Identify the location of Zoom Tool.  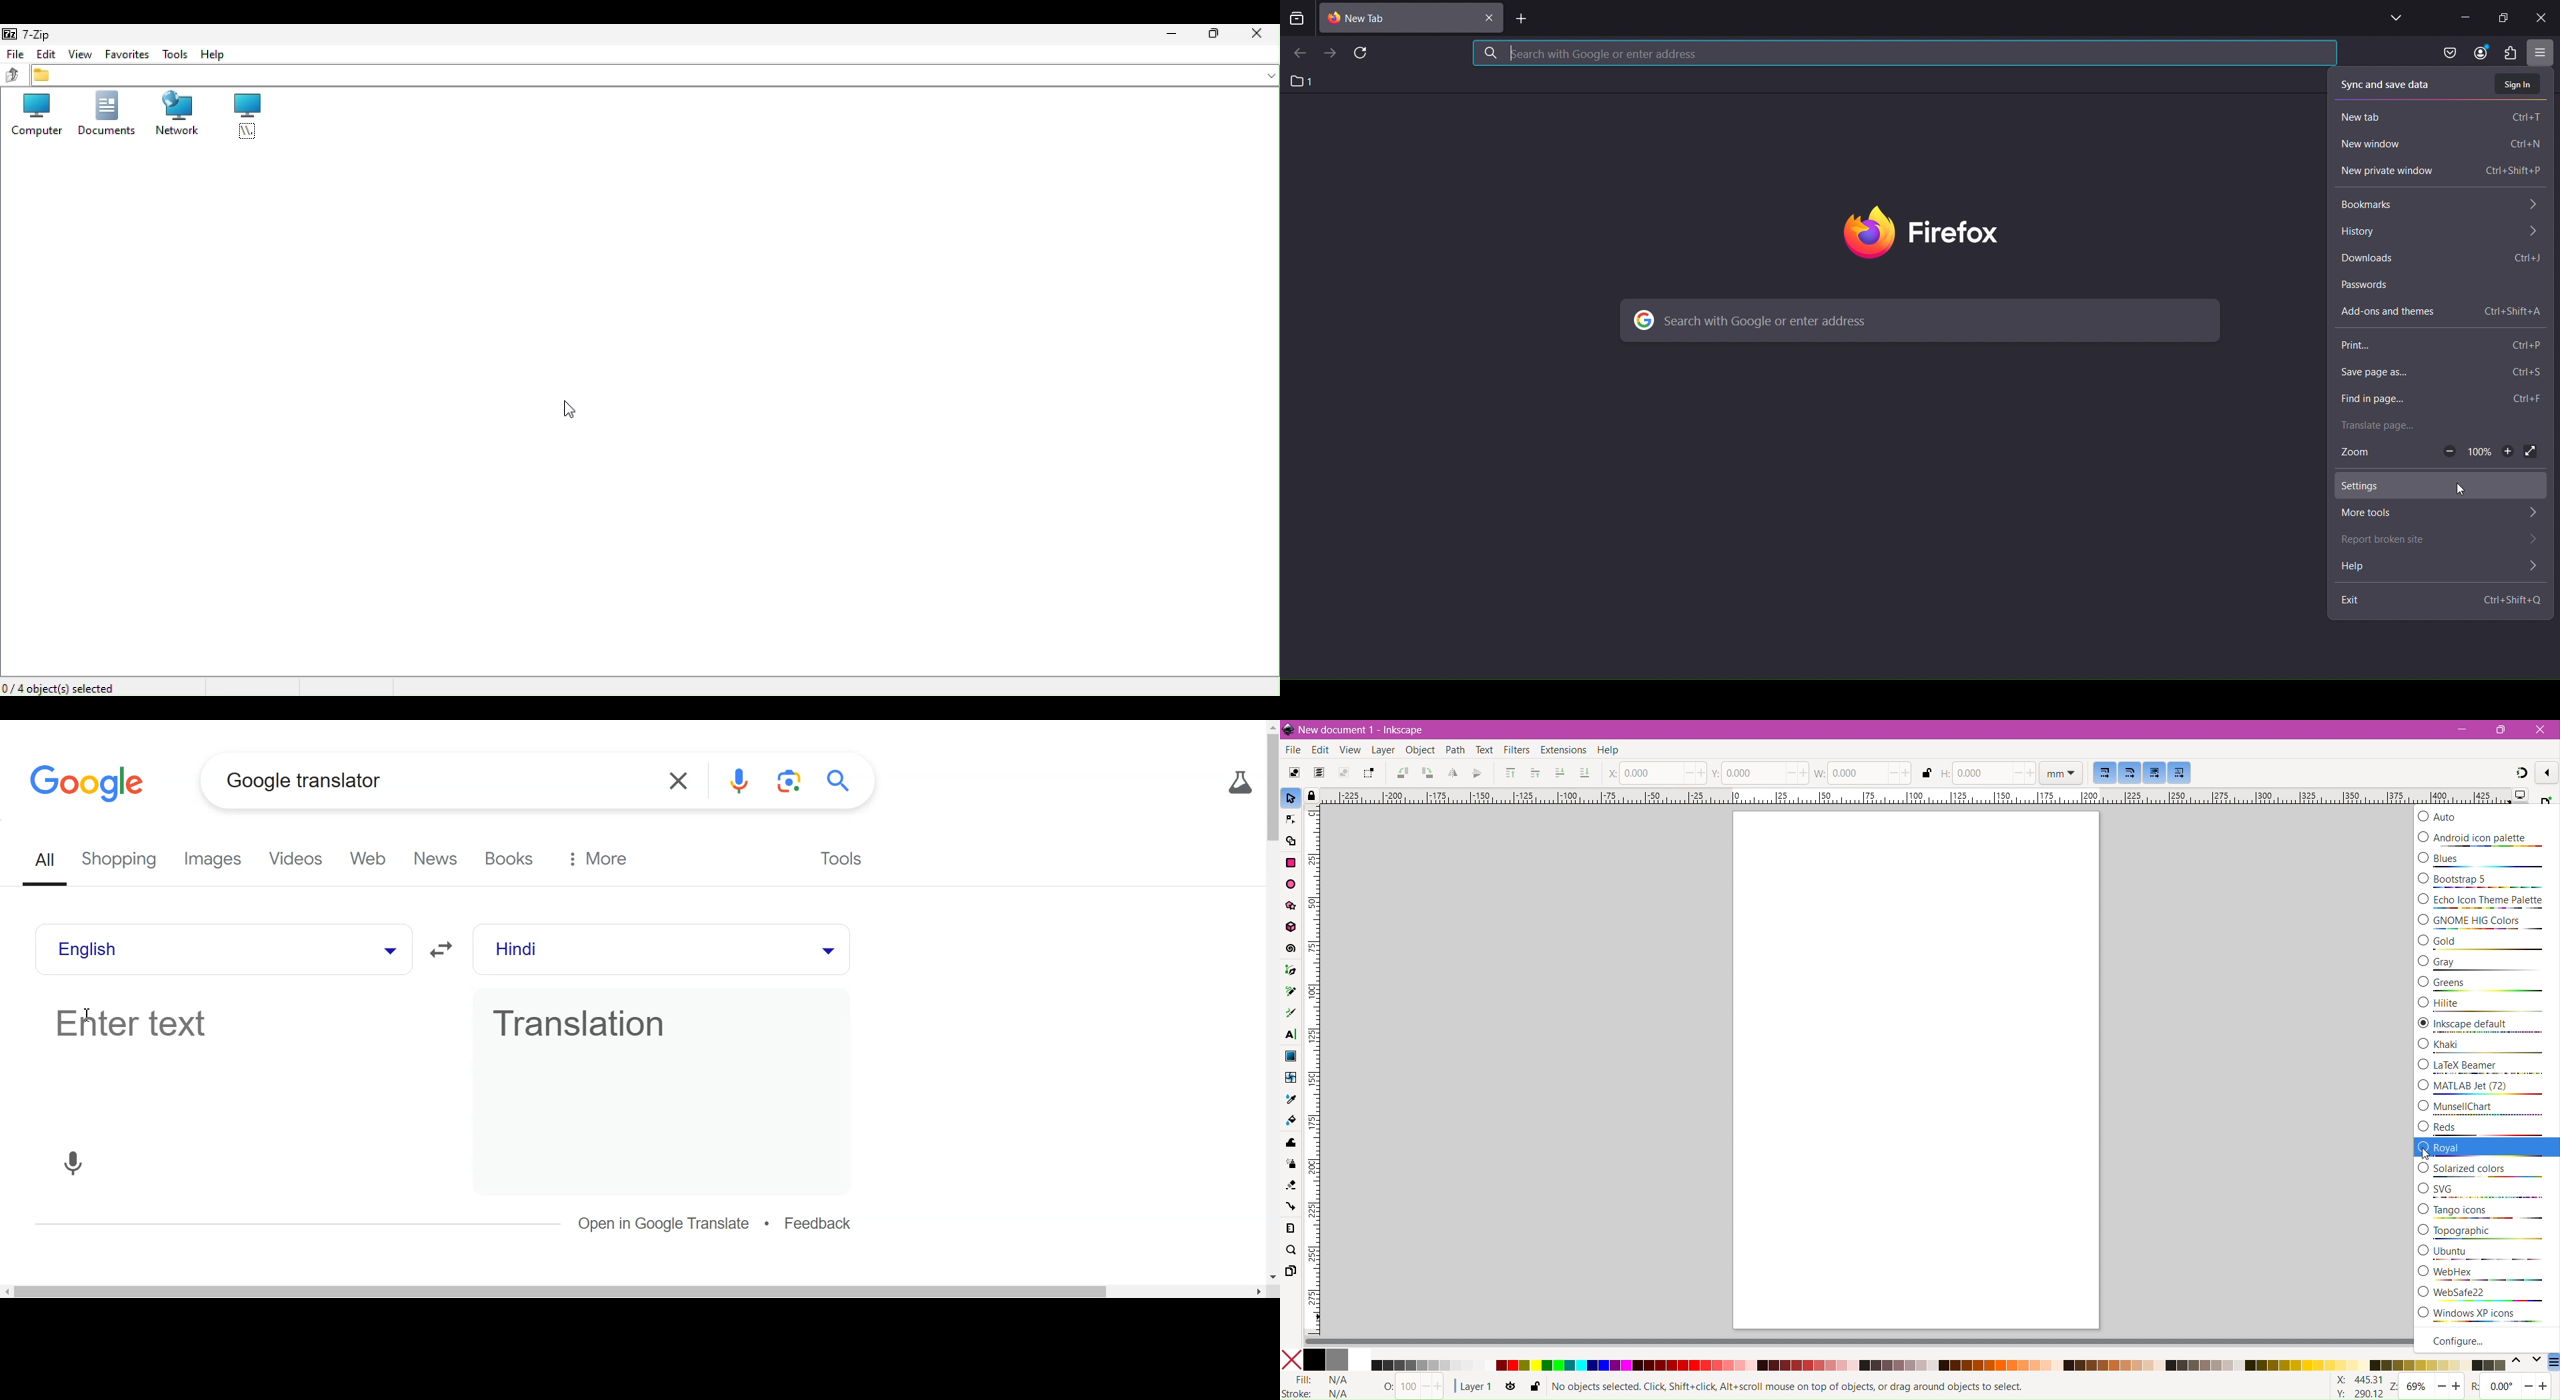
(1293, 1252).